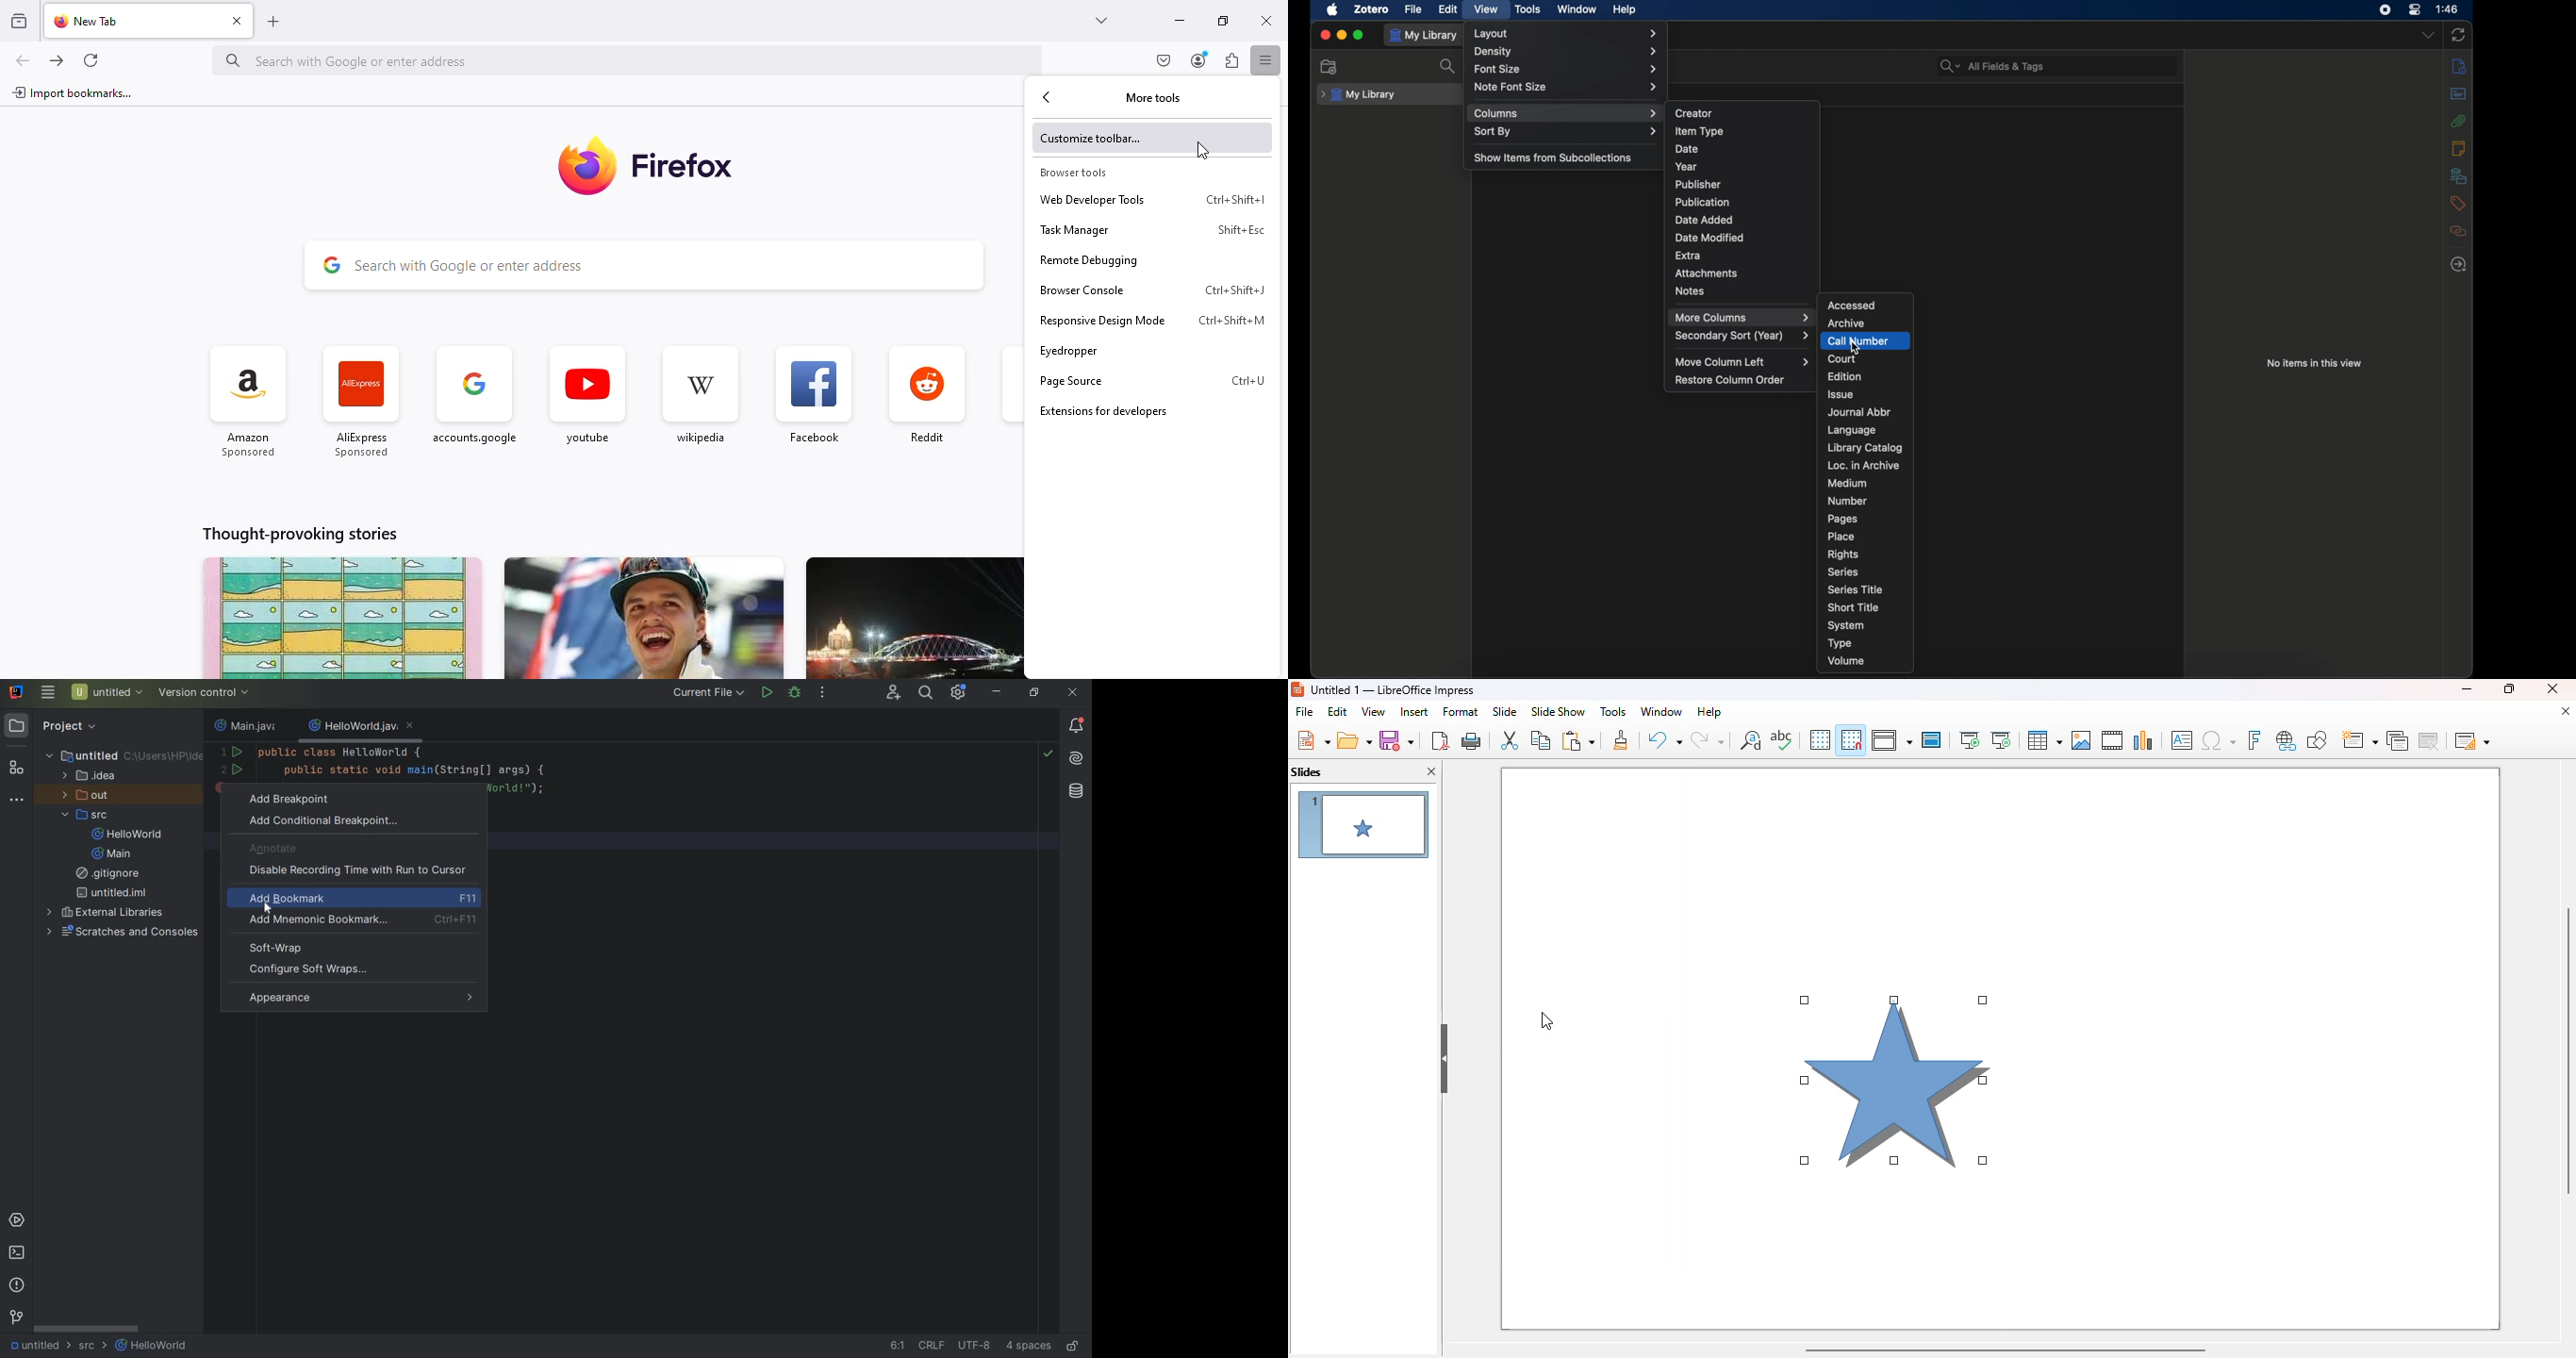 This screenshot has height=1372, width=2576. I want to click on short title, so click(1853, 606).